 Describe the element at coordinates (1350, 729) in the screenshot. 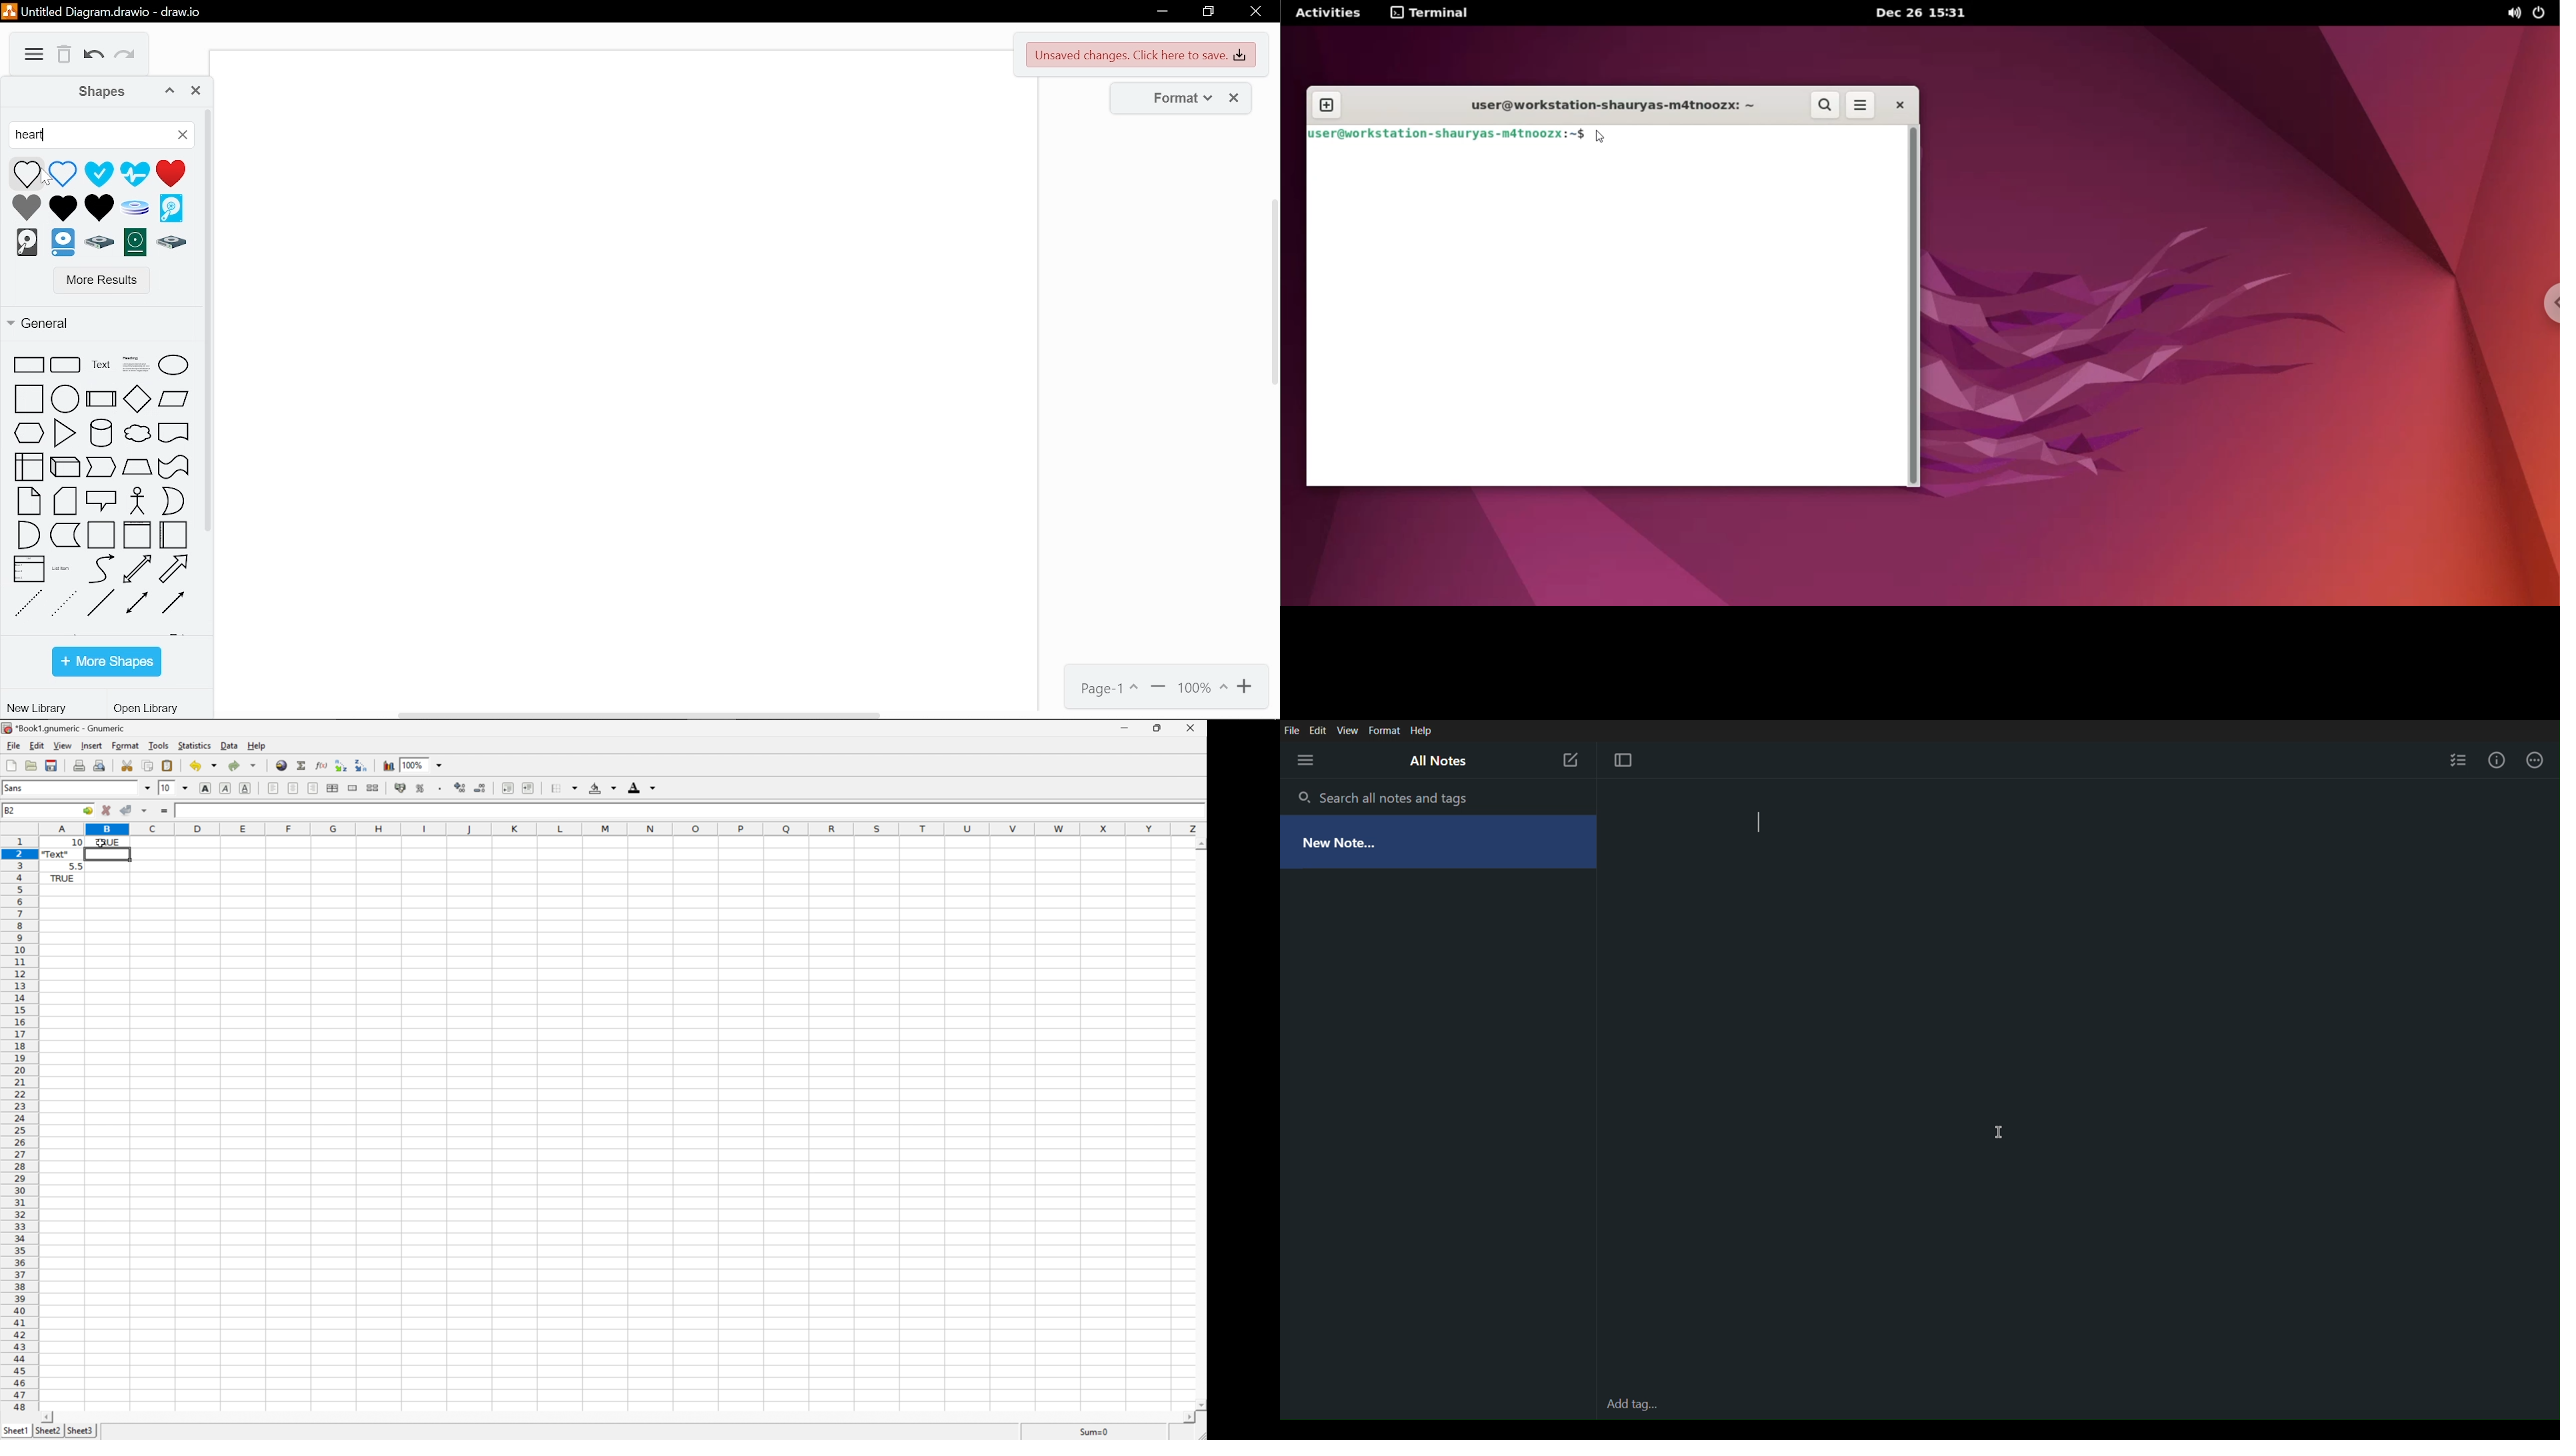

I see `View` at that location.